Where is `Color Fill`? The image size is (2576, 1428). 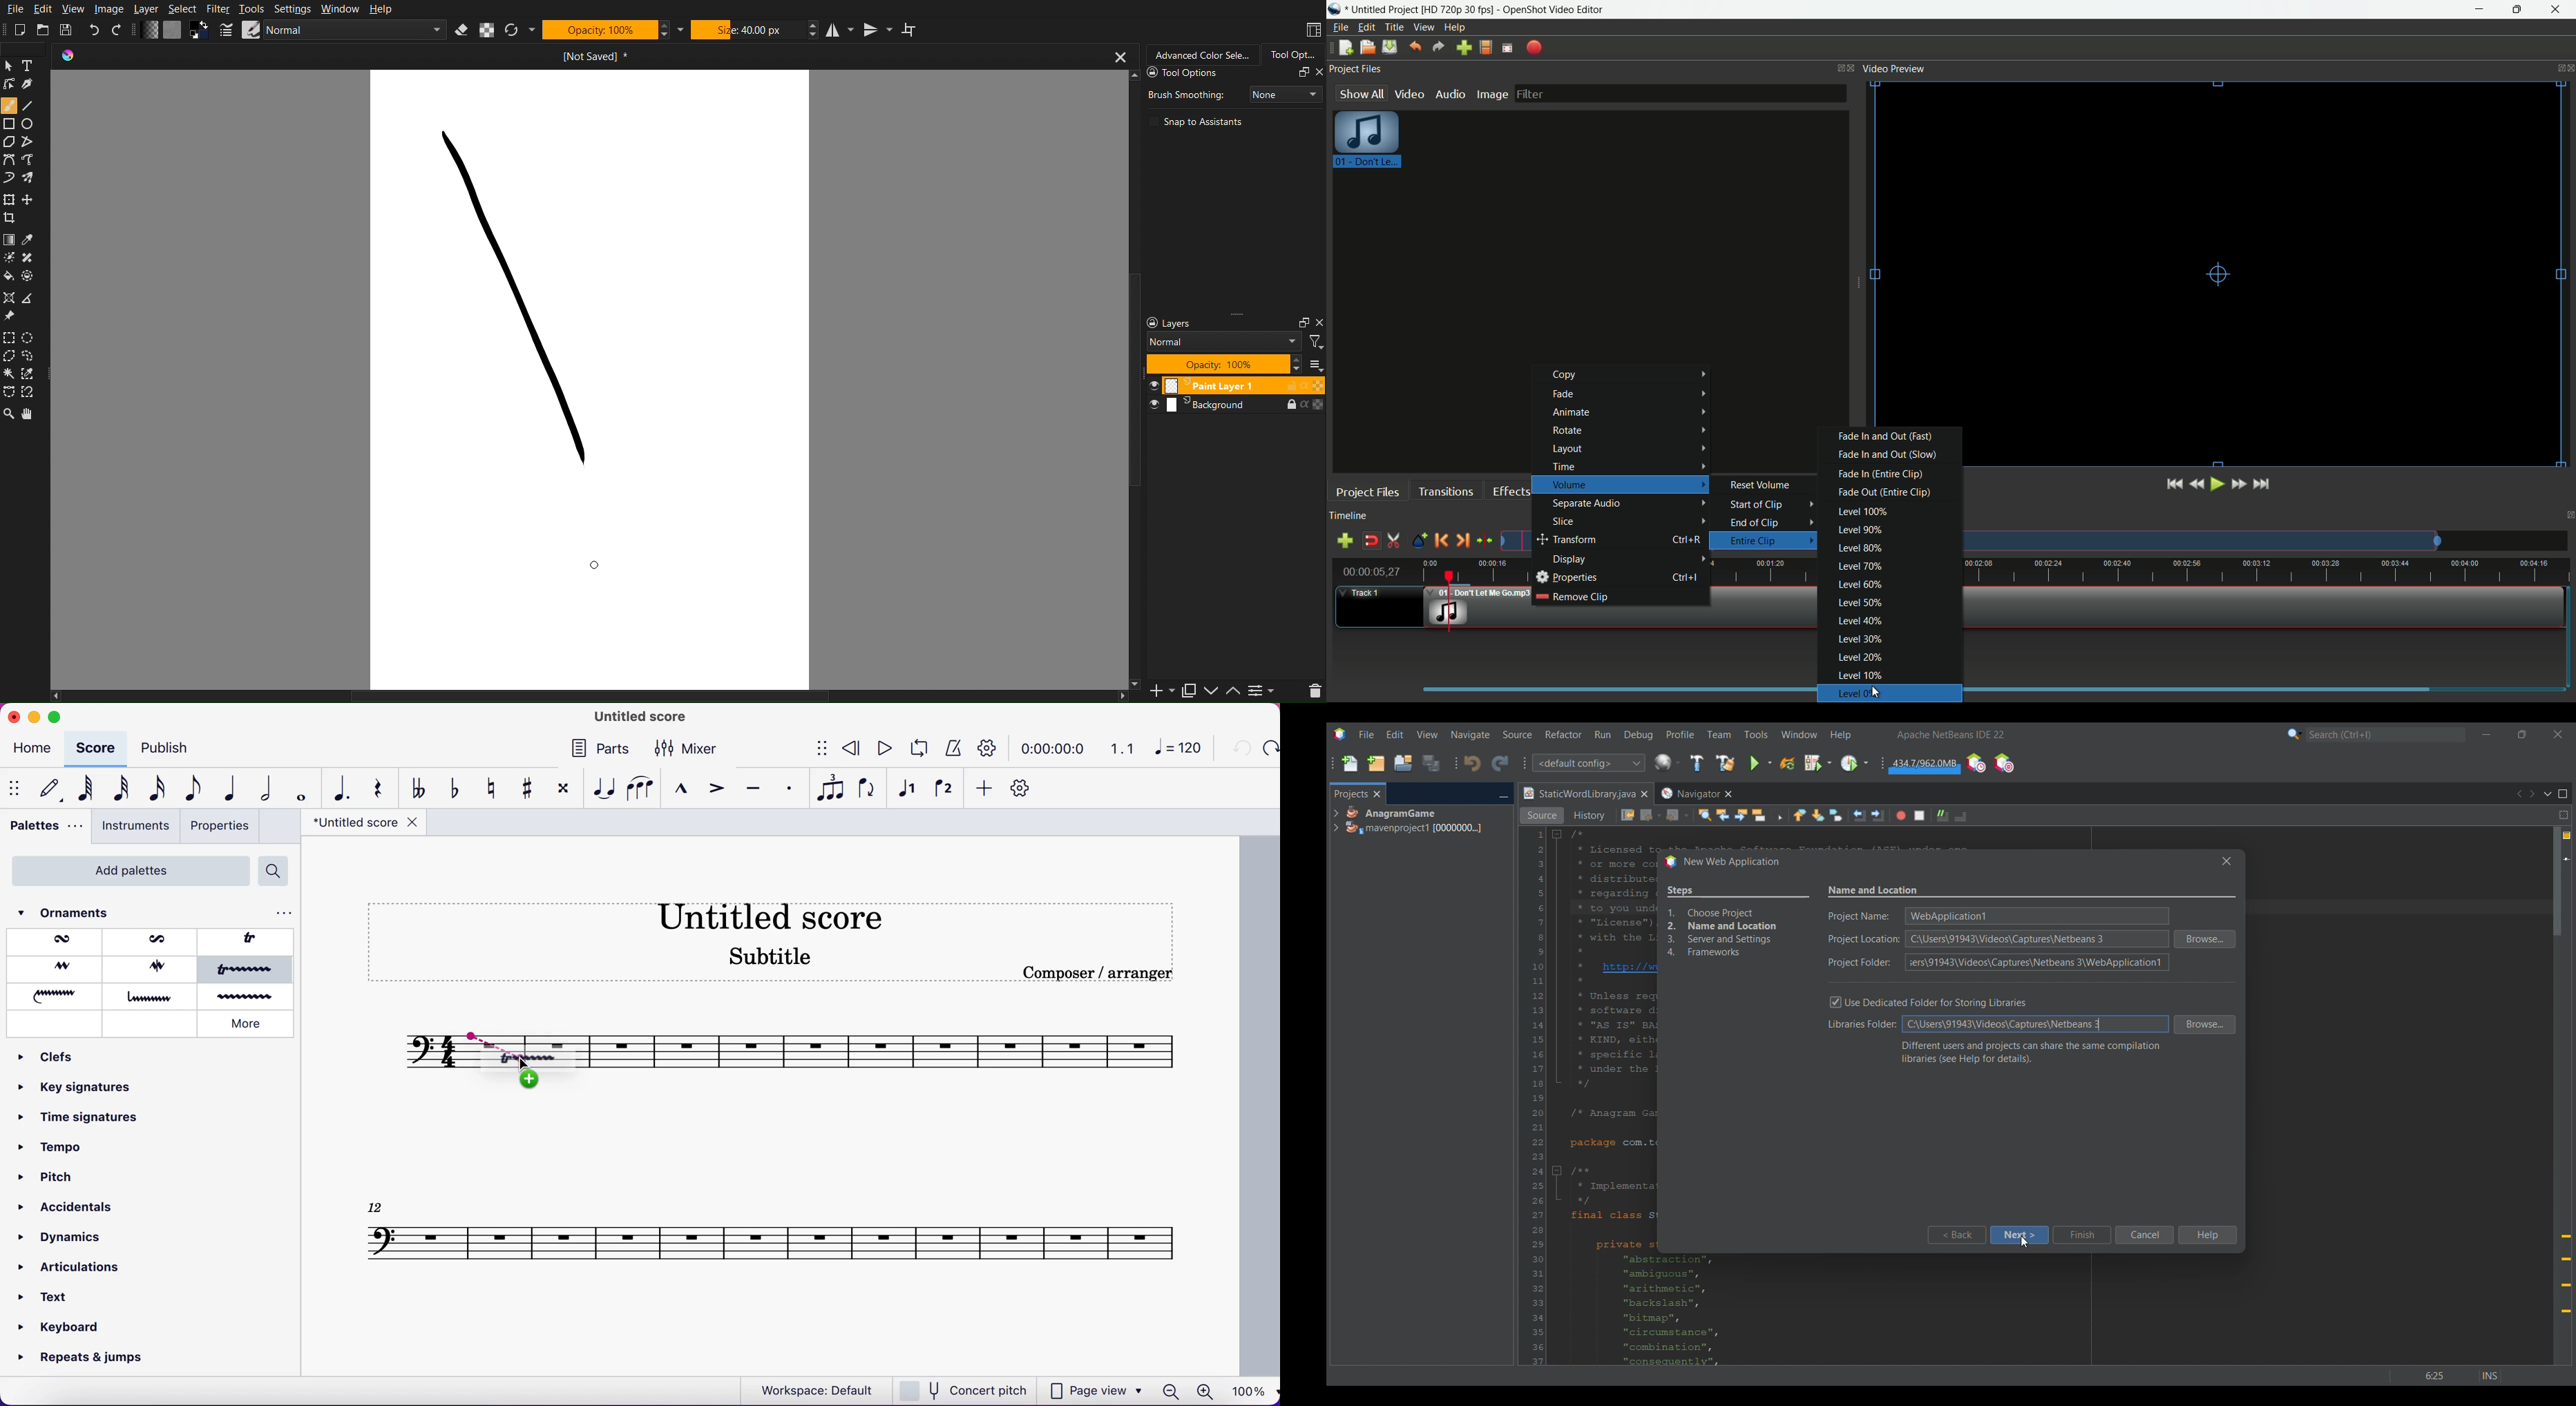
Color Fill is located at coordinates (10, 275).